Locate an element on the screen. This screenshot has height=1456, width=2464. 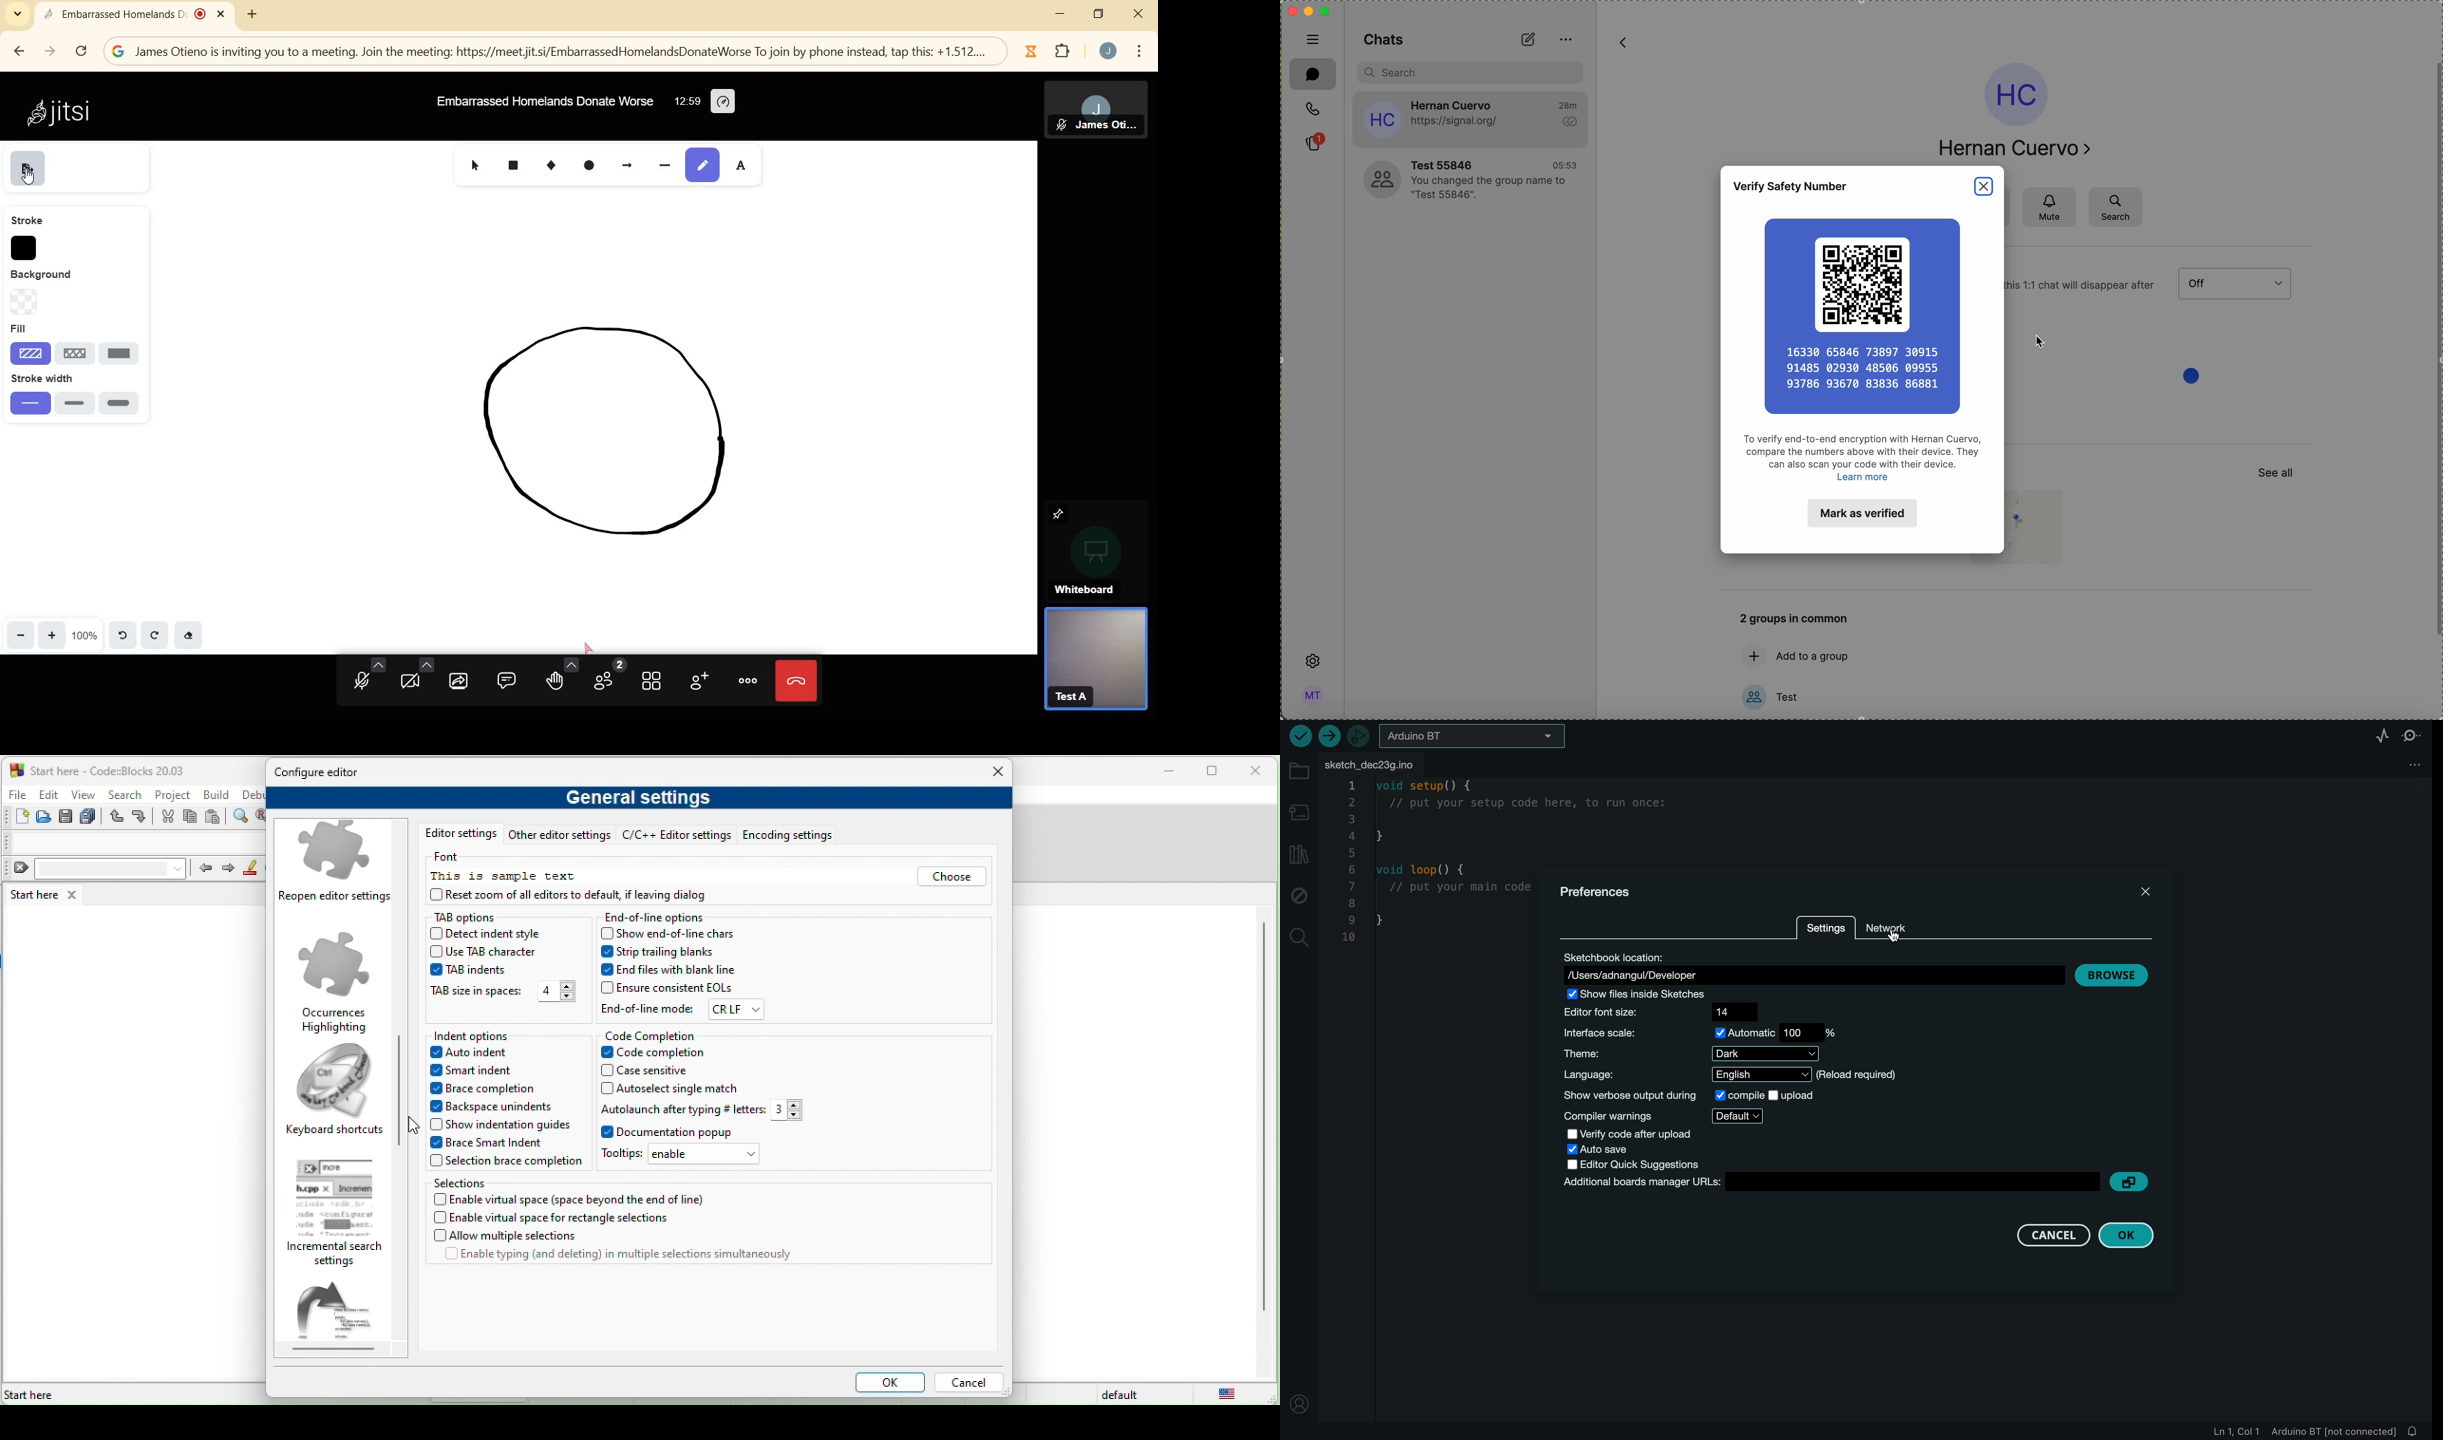
brace smart indent is located at coordinates (494, 1143).